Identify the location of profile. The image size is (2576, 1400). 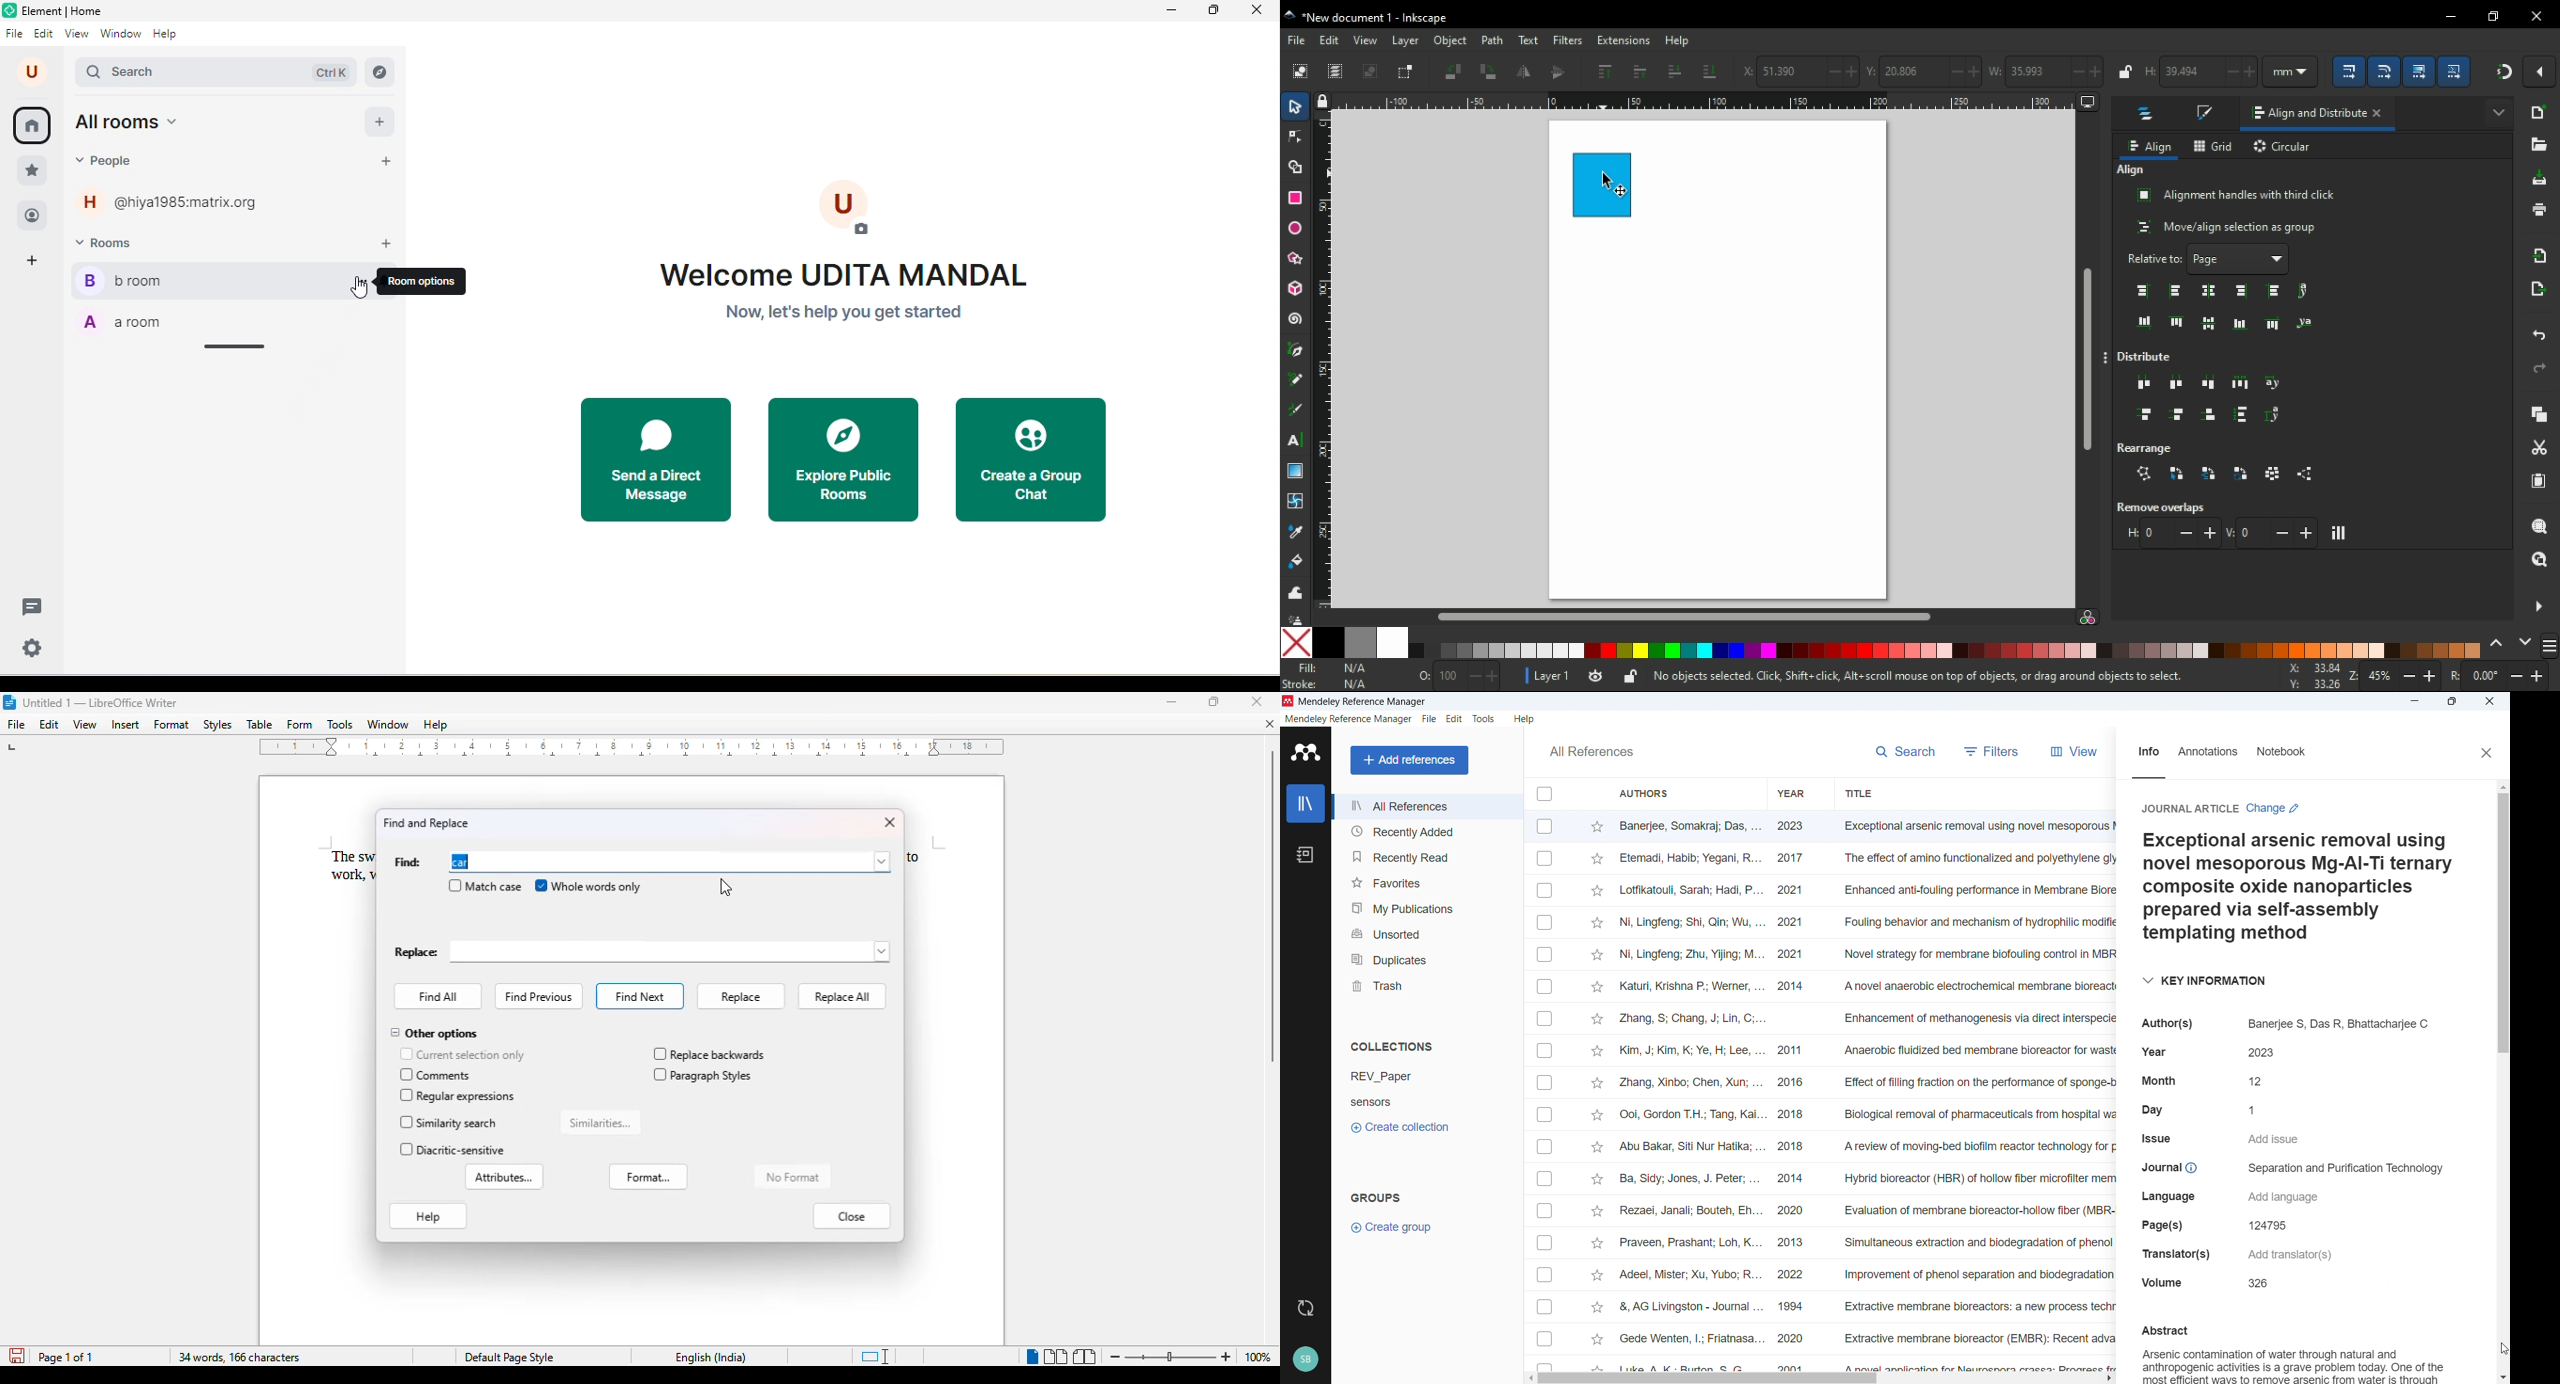
(1305, 1360).